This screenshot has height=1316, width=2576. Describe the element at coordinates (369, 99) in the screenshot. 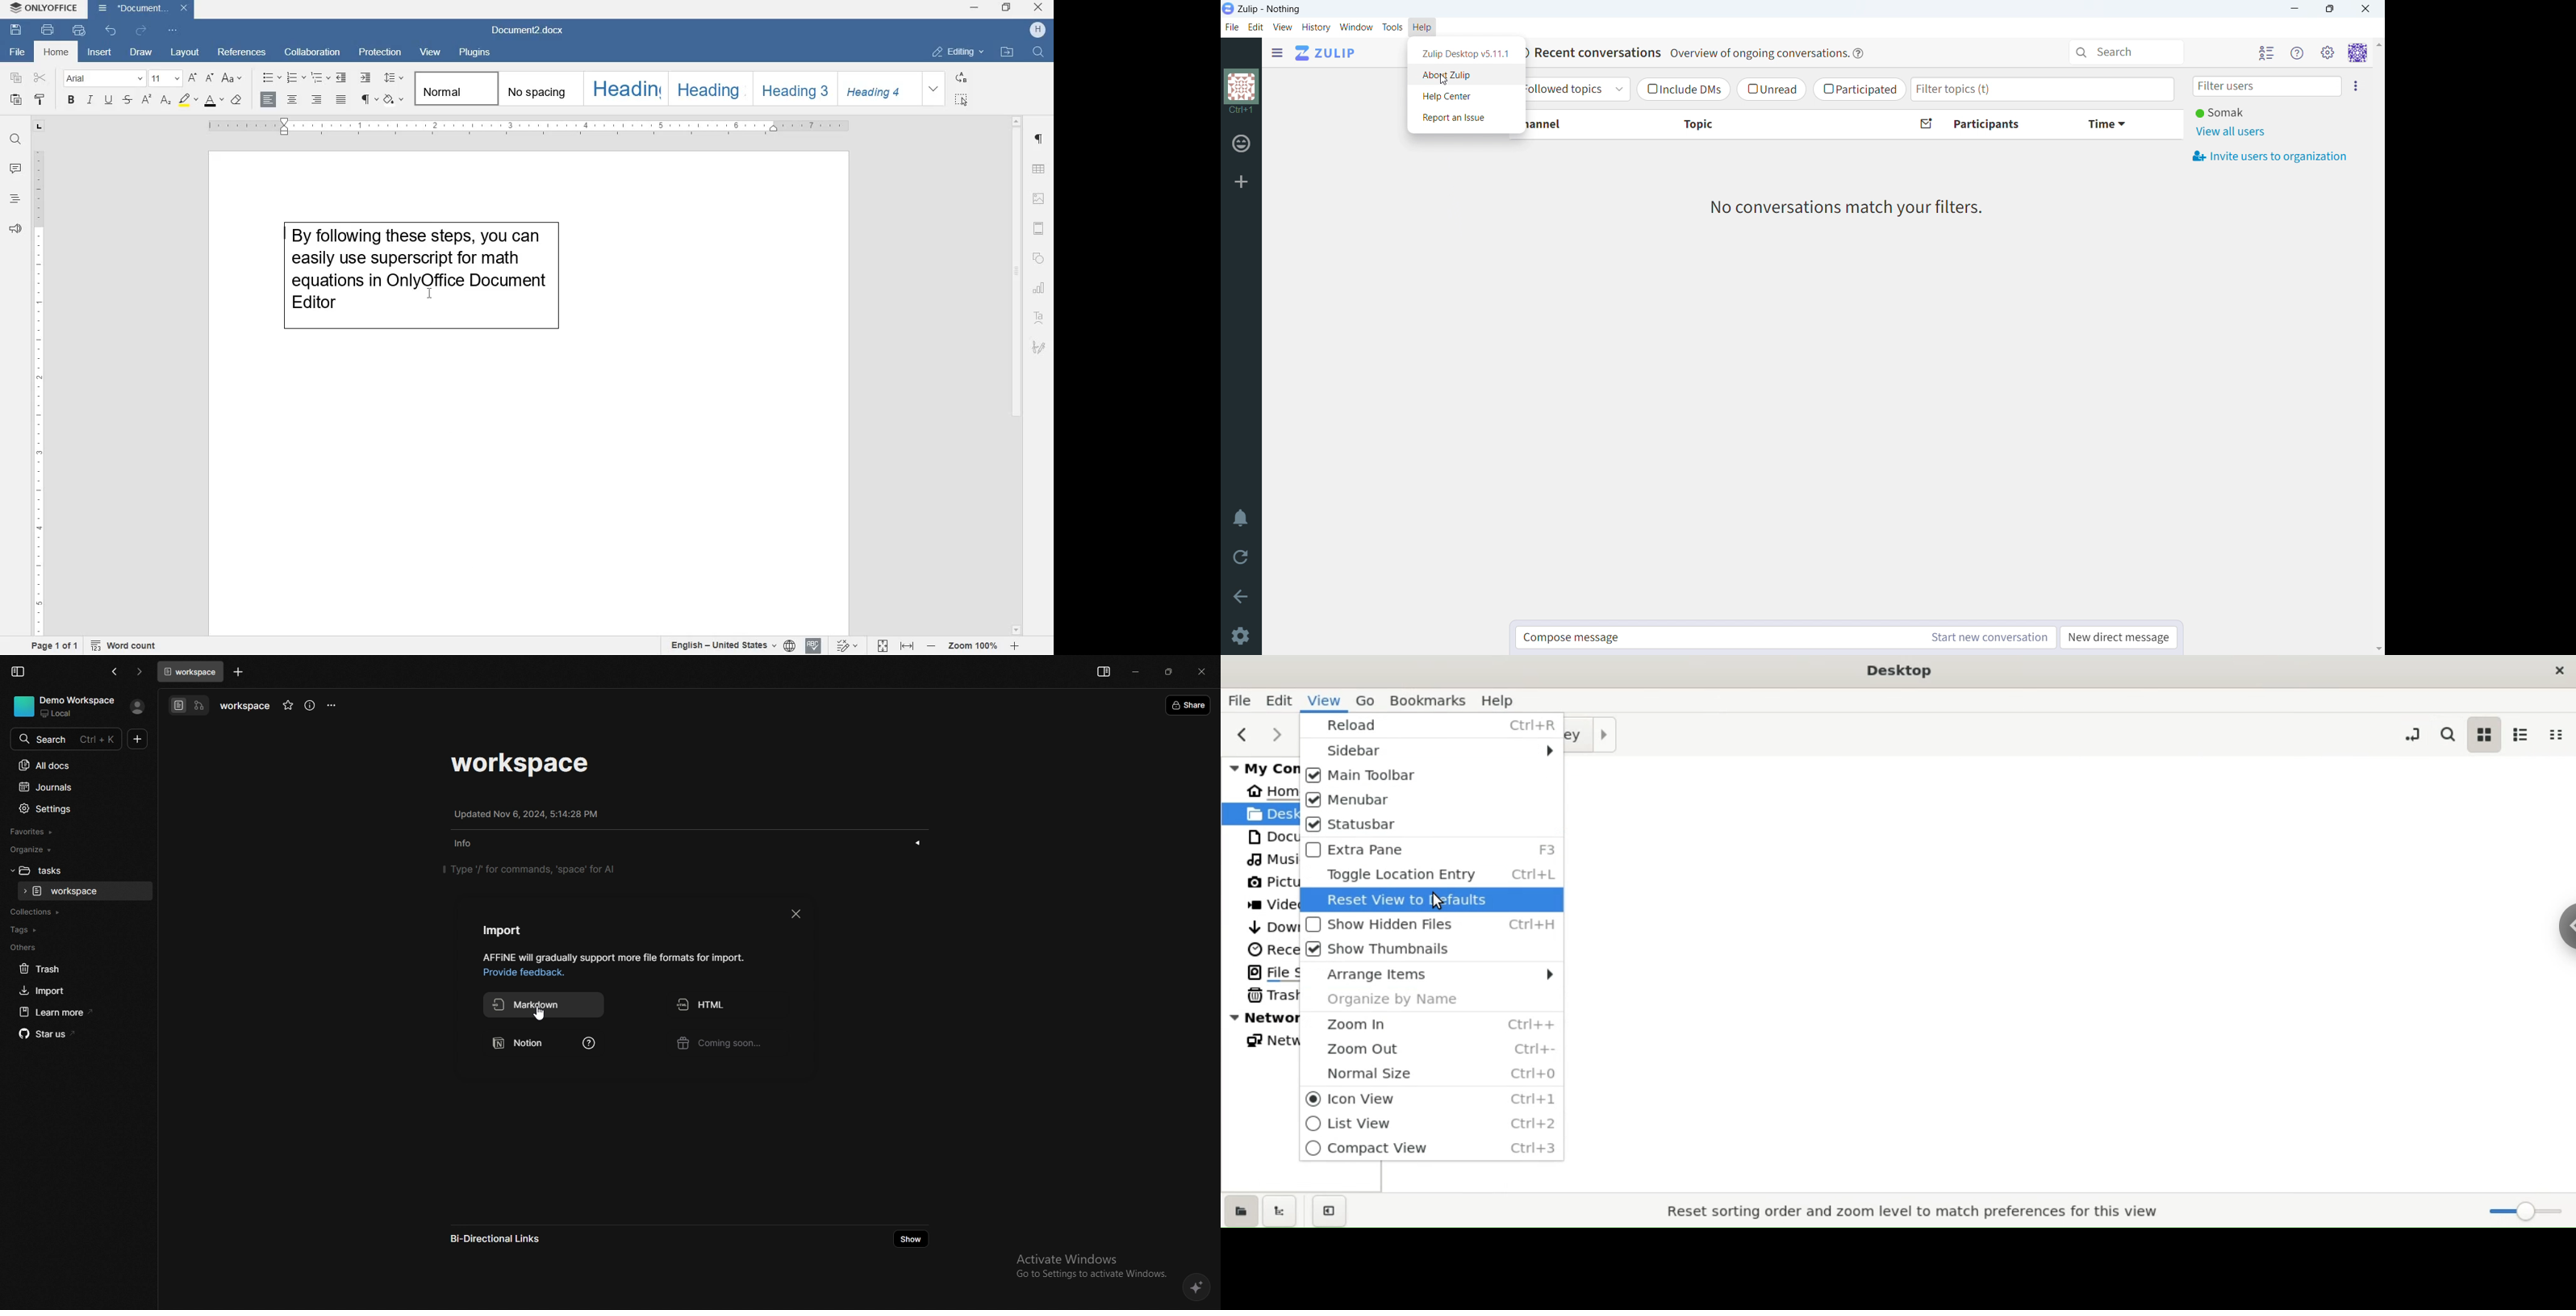

I see `nonprinting characters` at that location.